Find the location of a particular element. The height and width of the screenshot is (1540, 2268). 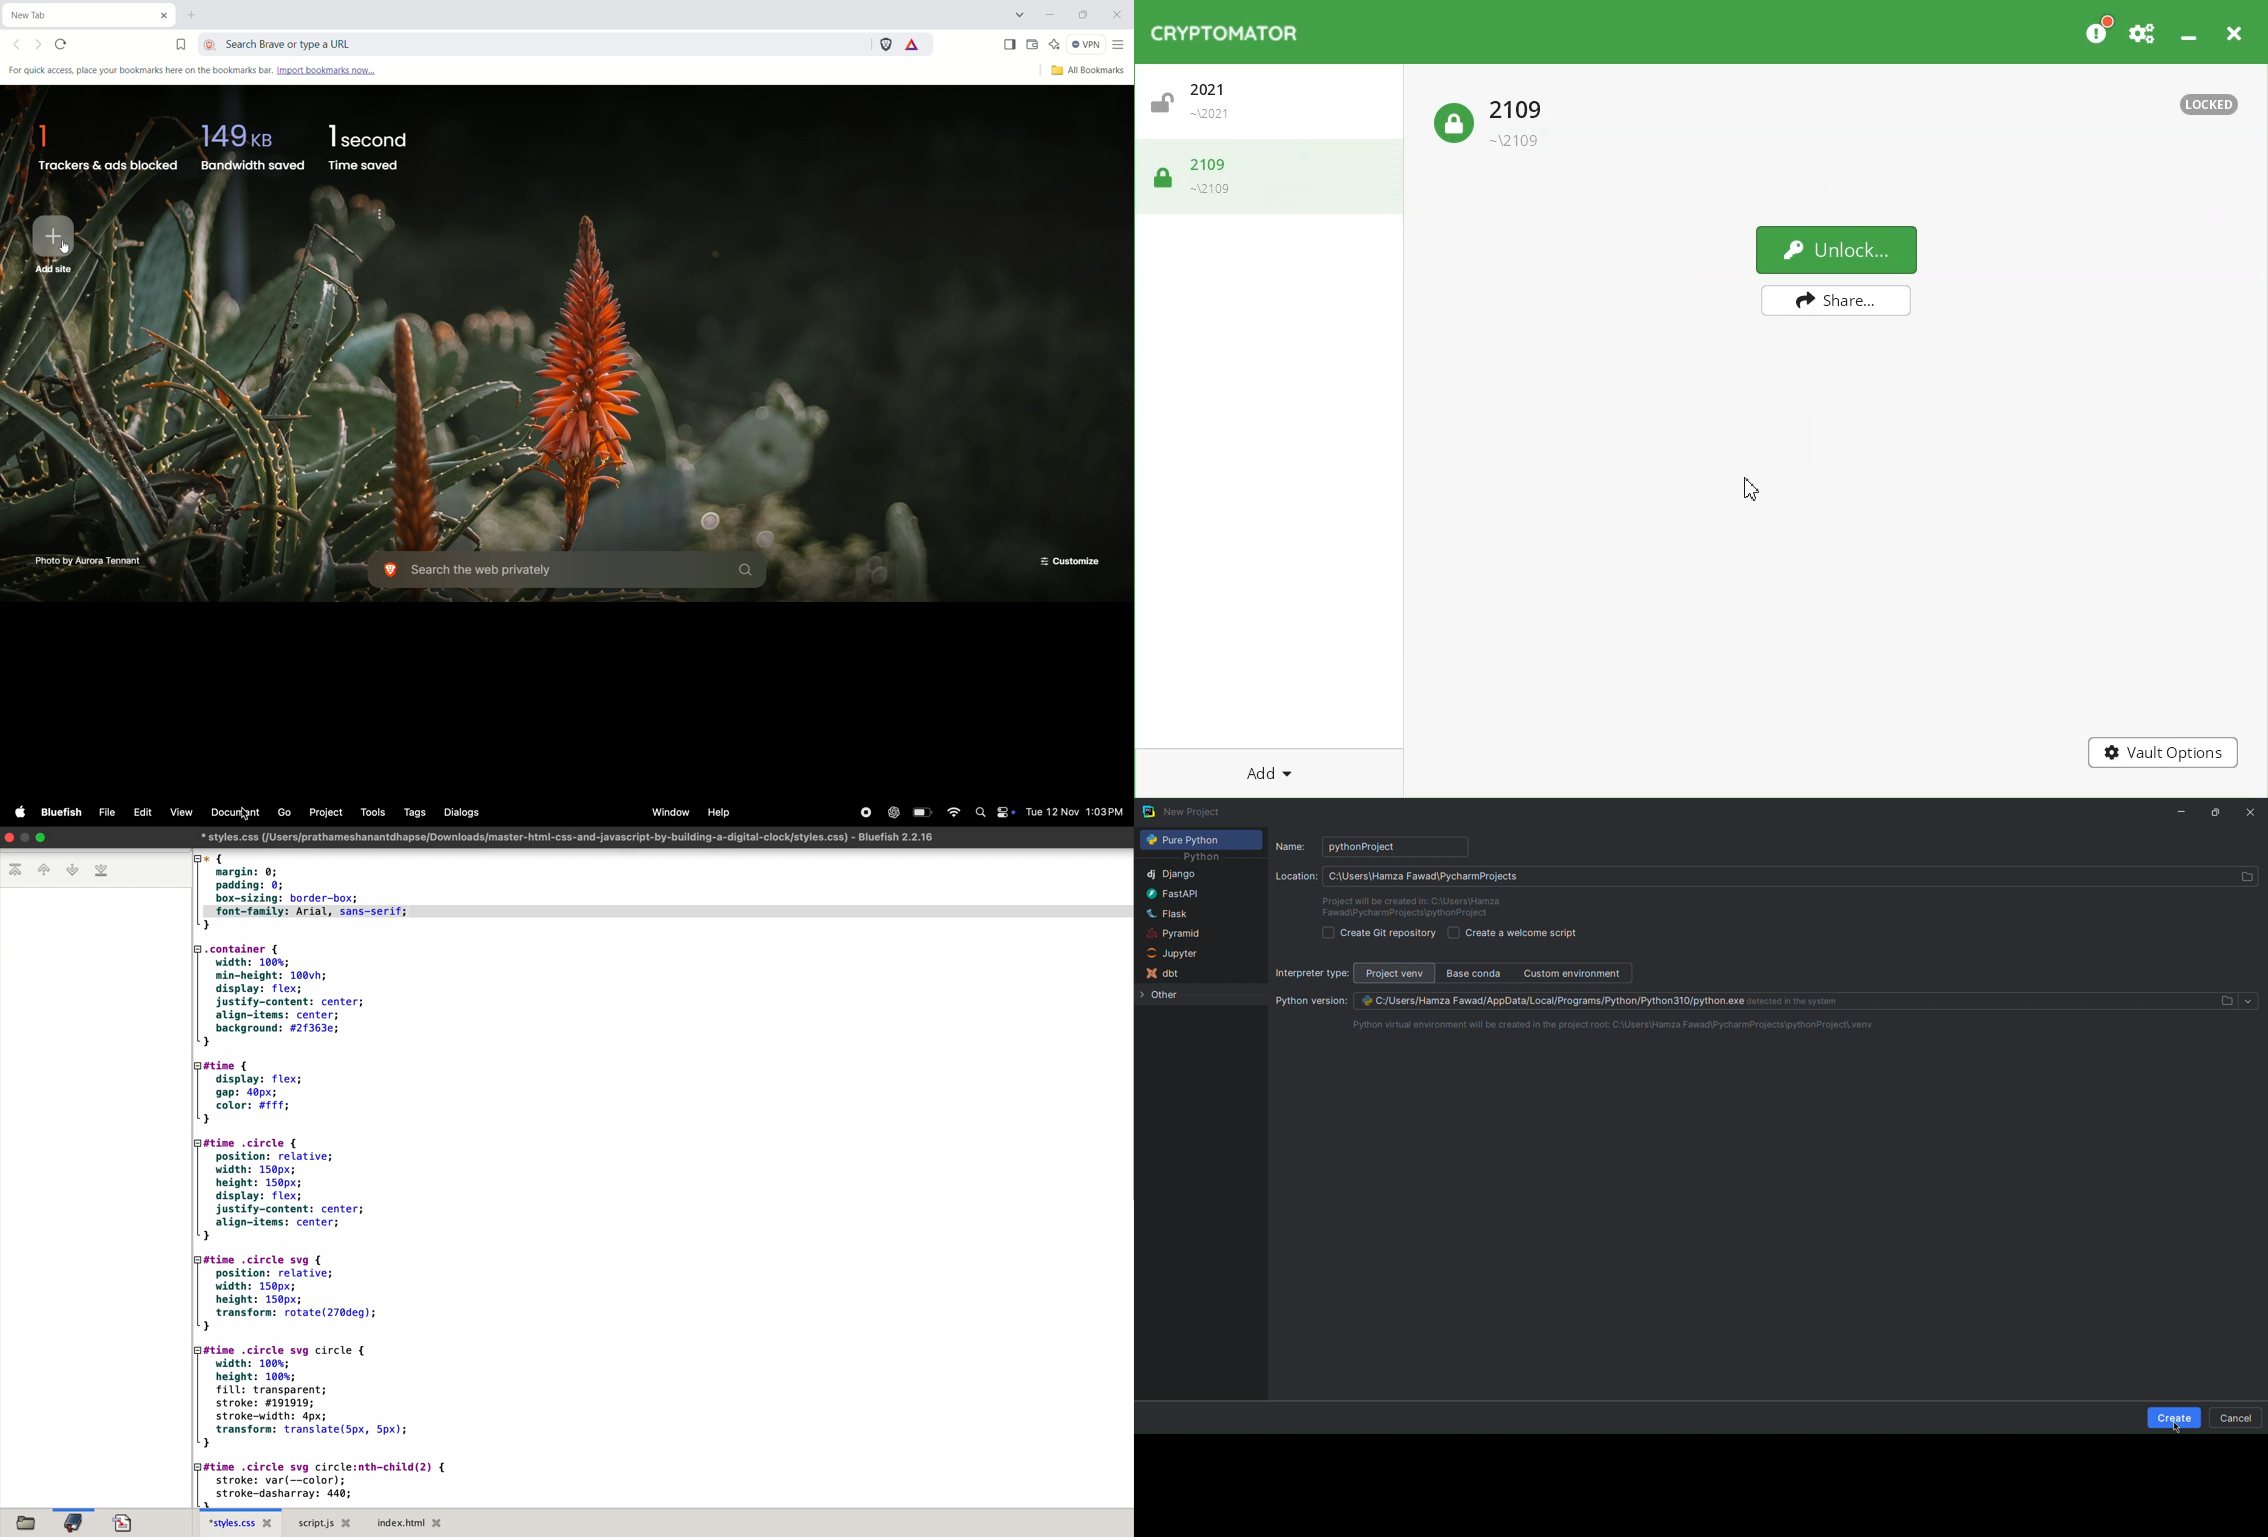

Location is located at coordinates (1296, 878).